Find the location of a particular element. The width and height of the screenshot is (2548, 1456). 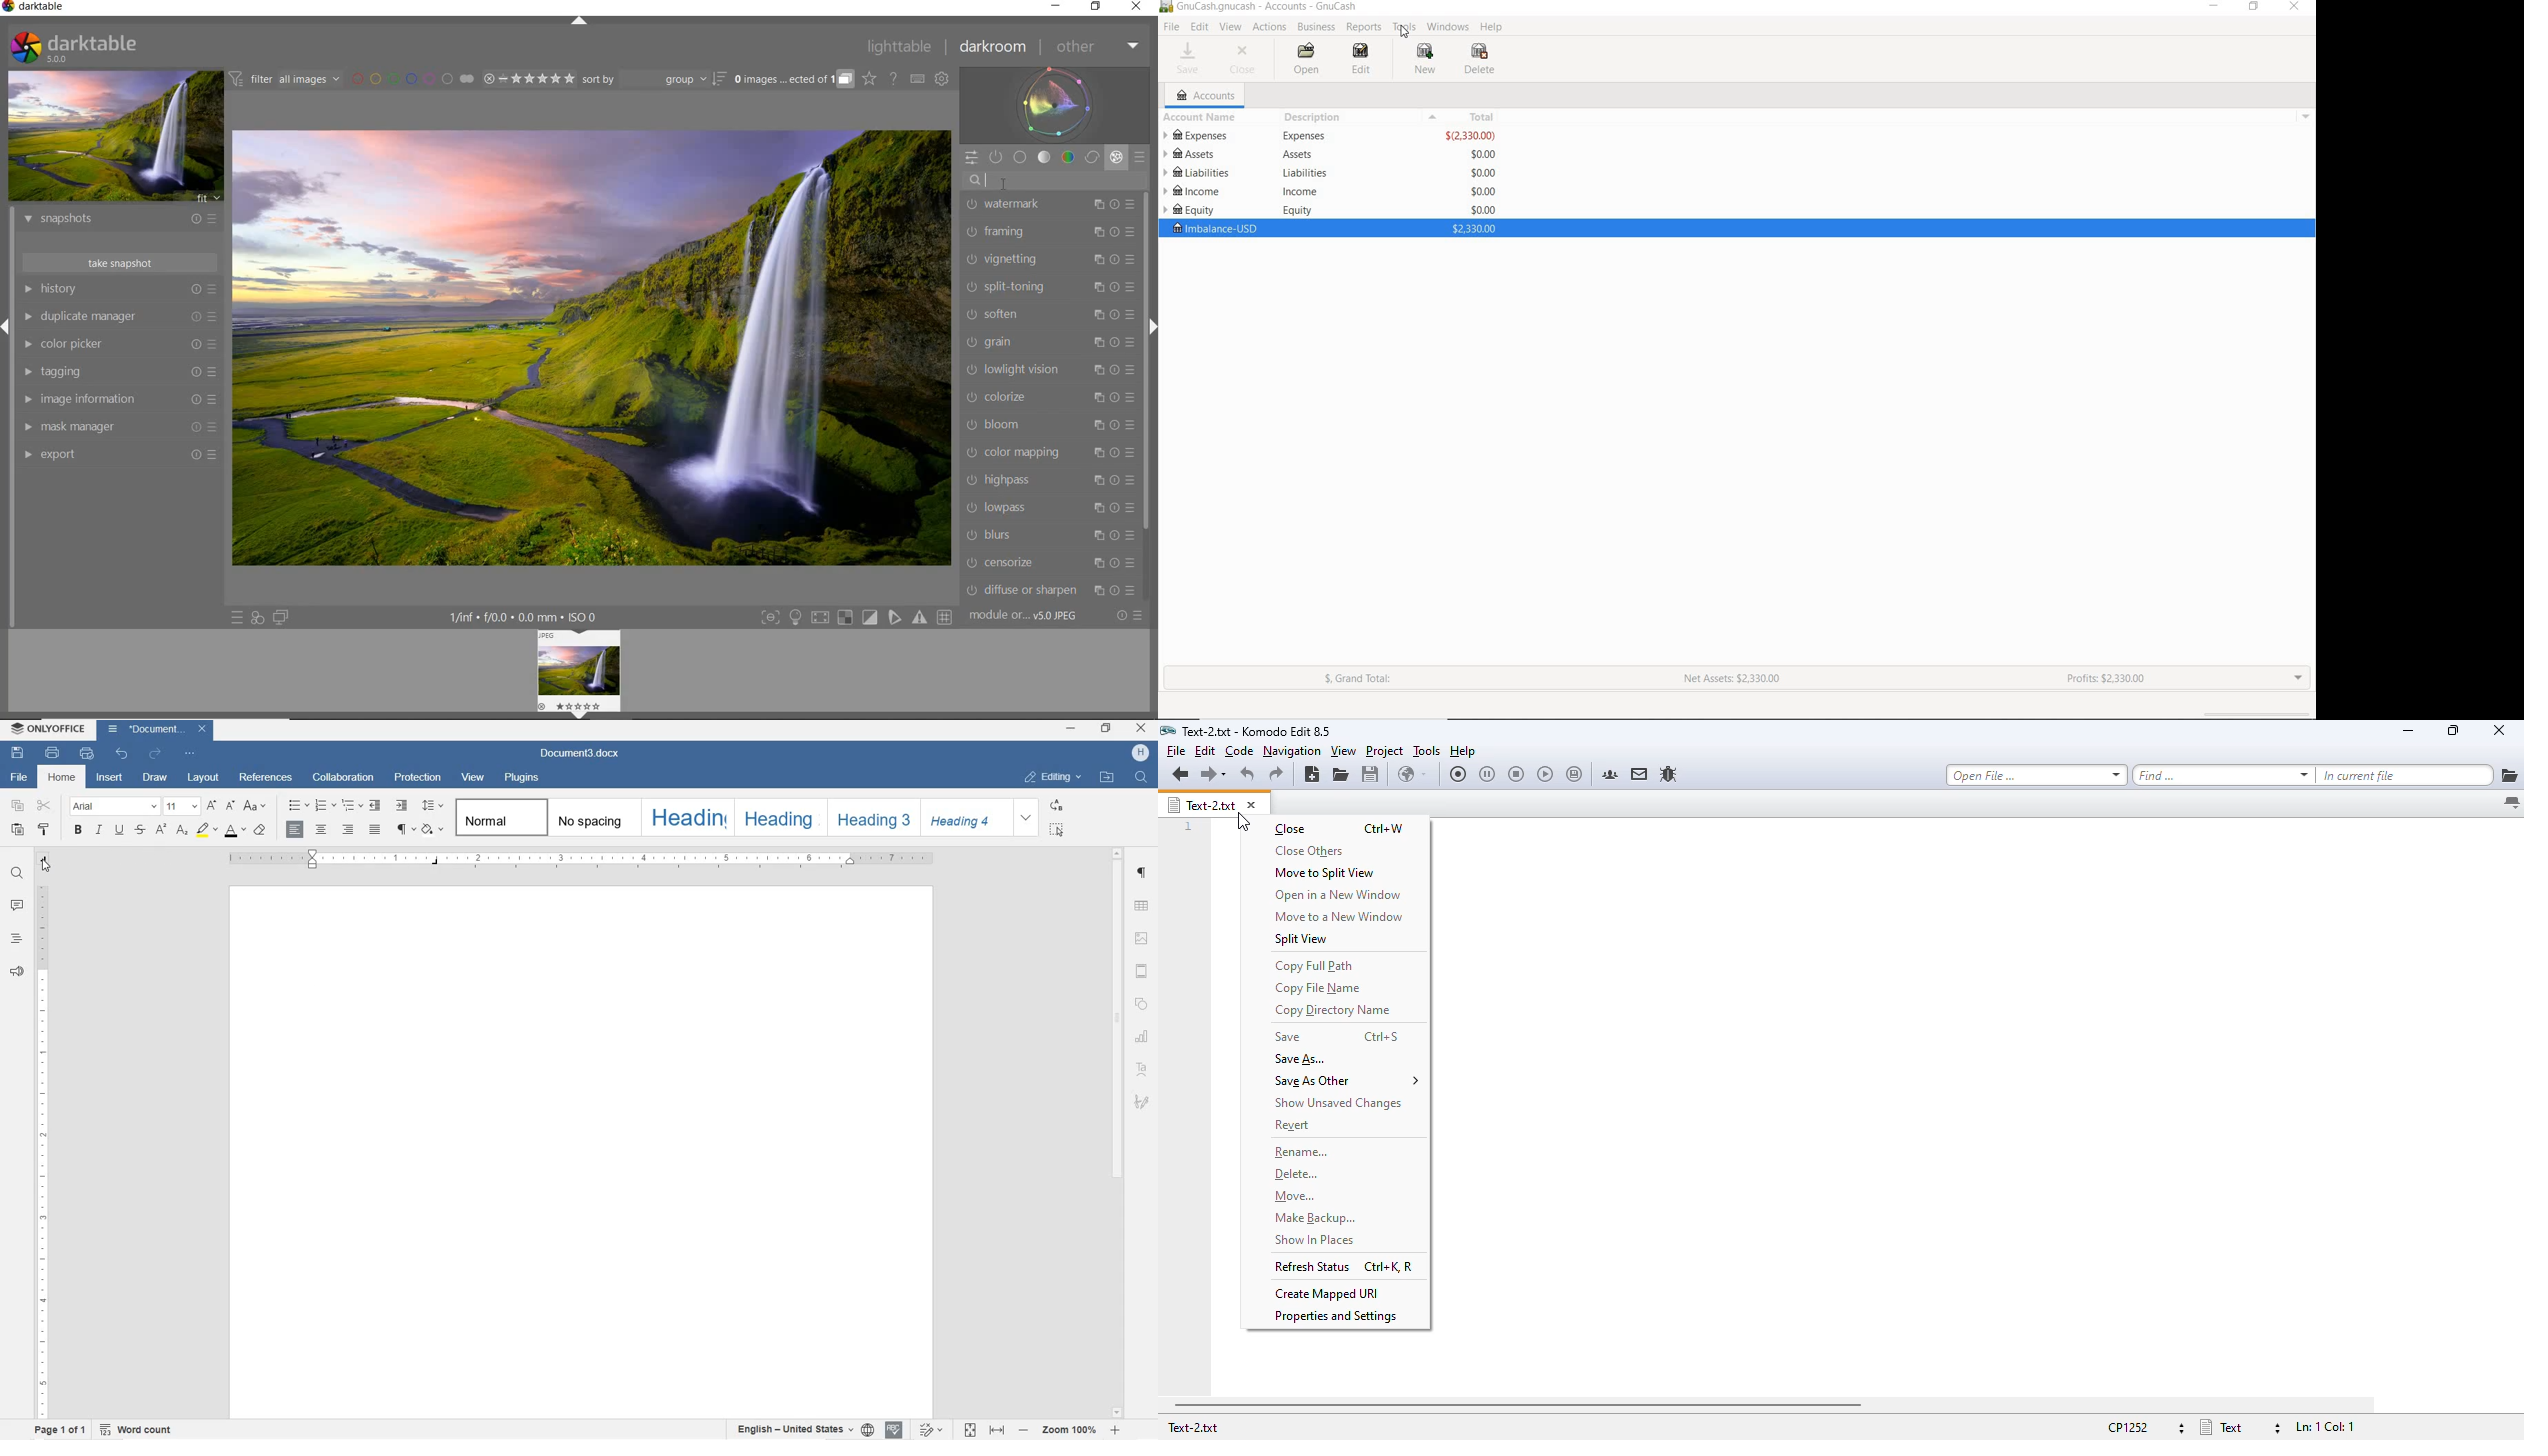

SELECTED IMAGE is located at coordinates (593, 346).